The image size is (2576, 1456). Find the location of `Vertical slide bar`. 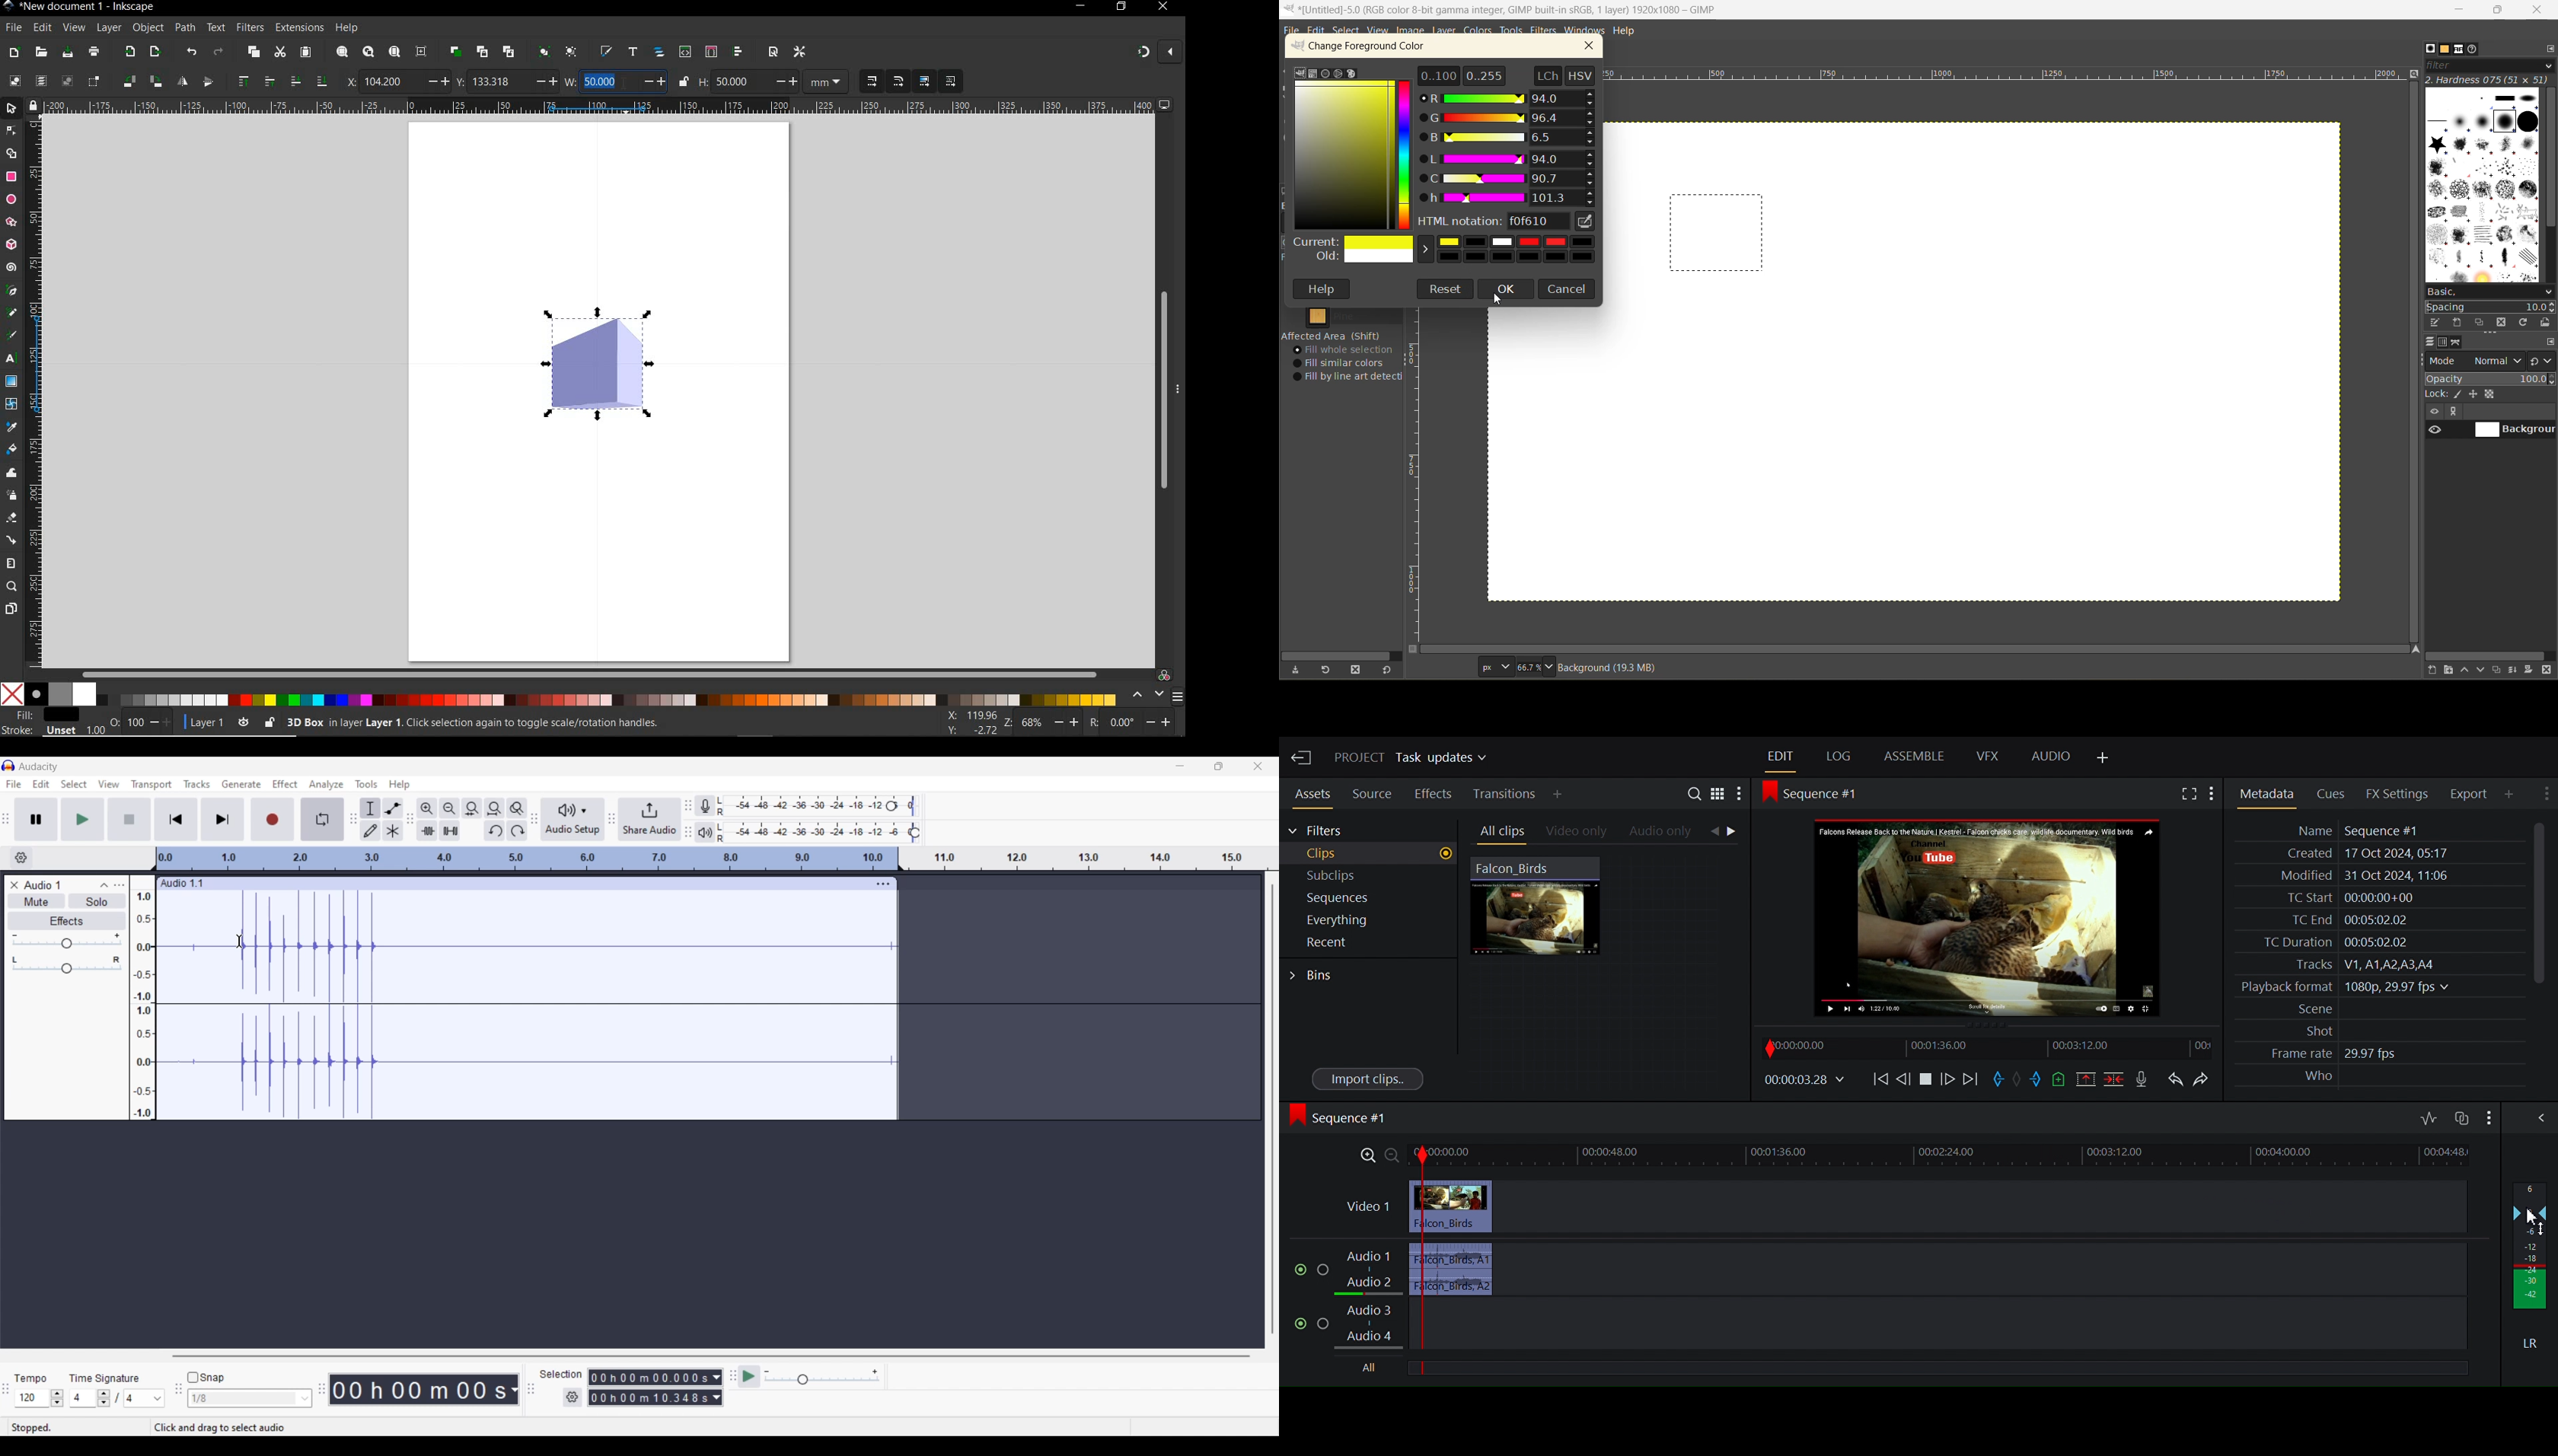

Vertical slide bar is located at coordinates (1272, 1108).